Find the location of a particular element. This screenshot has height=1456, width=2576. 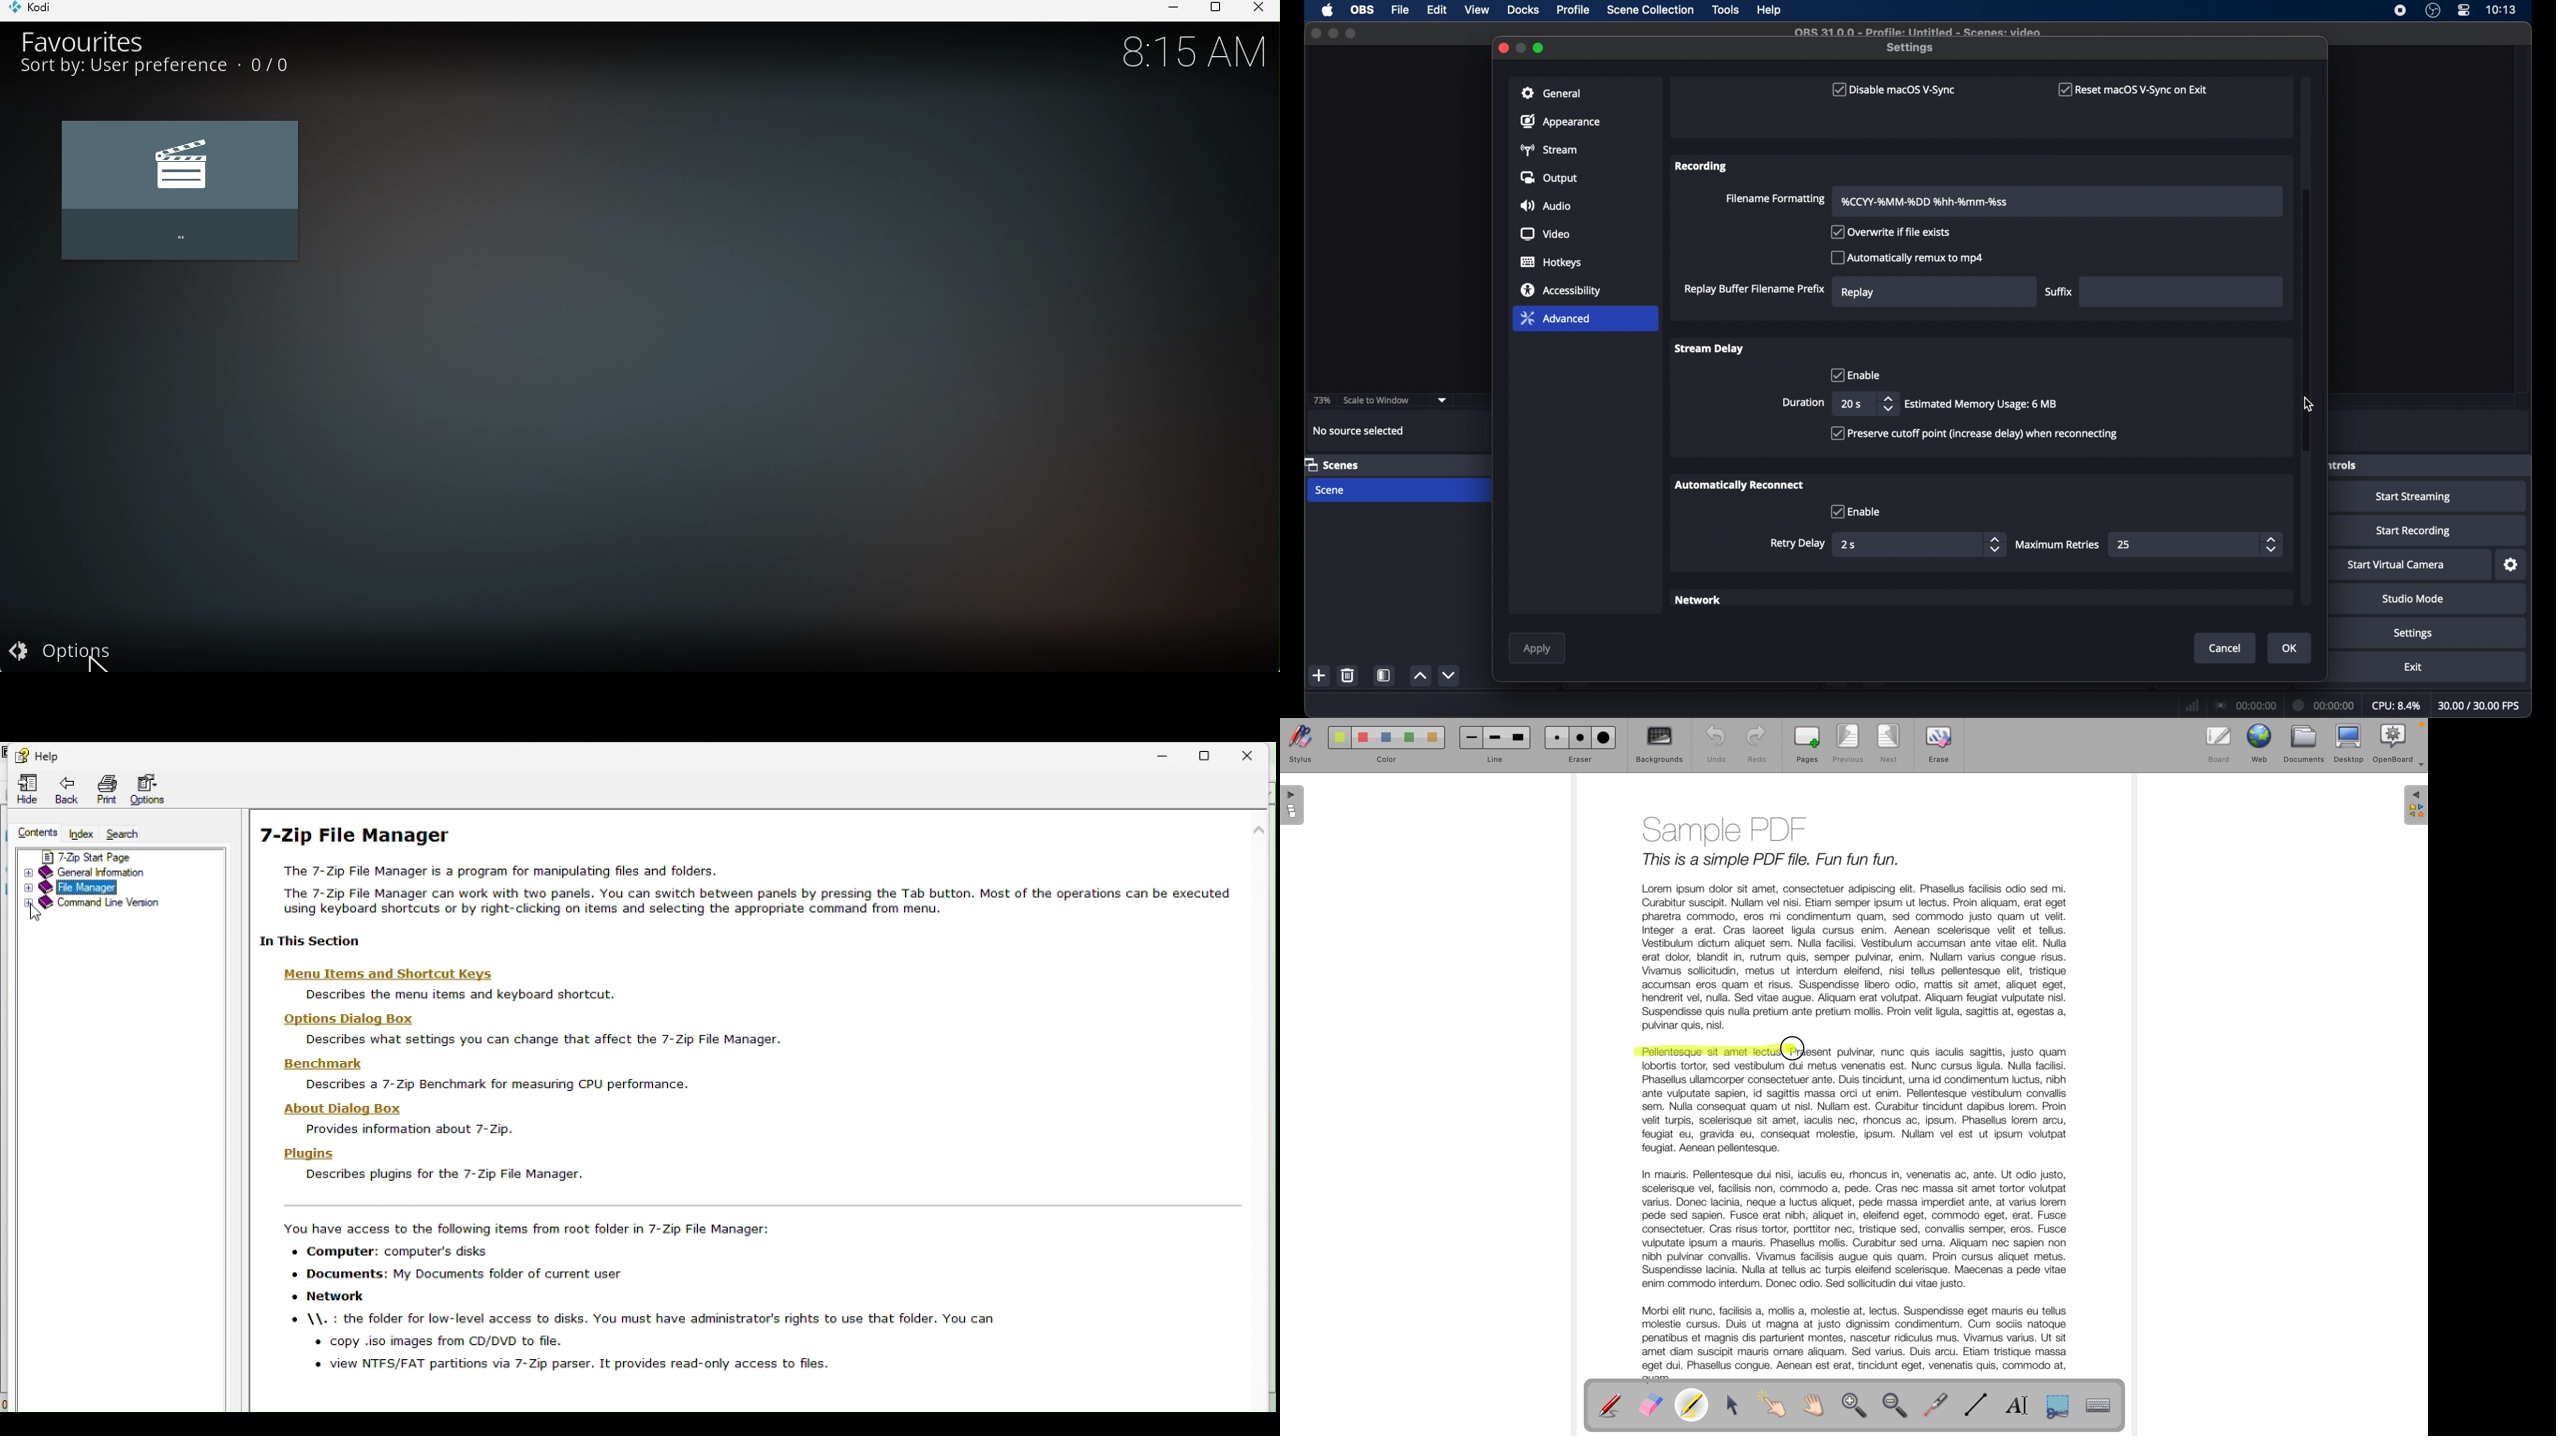

stream is located at coordinates (1549, 150).